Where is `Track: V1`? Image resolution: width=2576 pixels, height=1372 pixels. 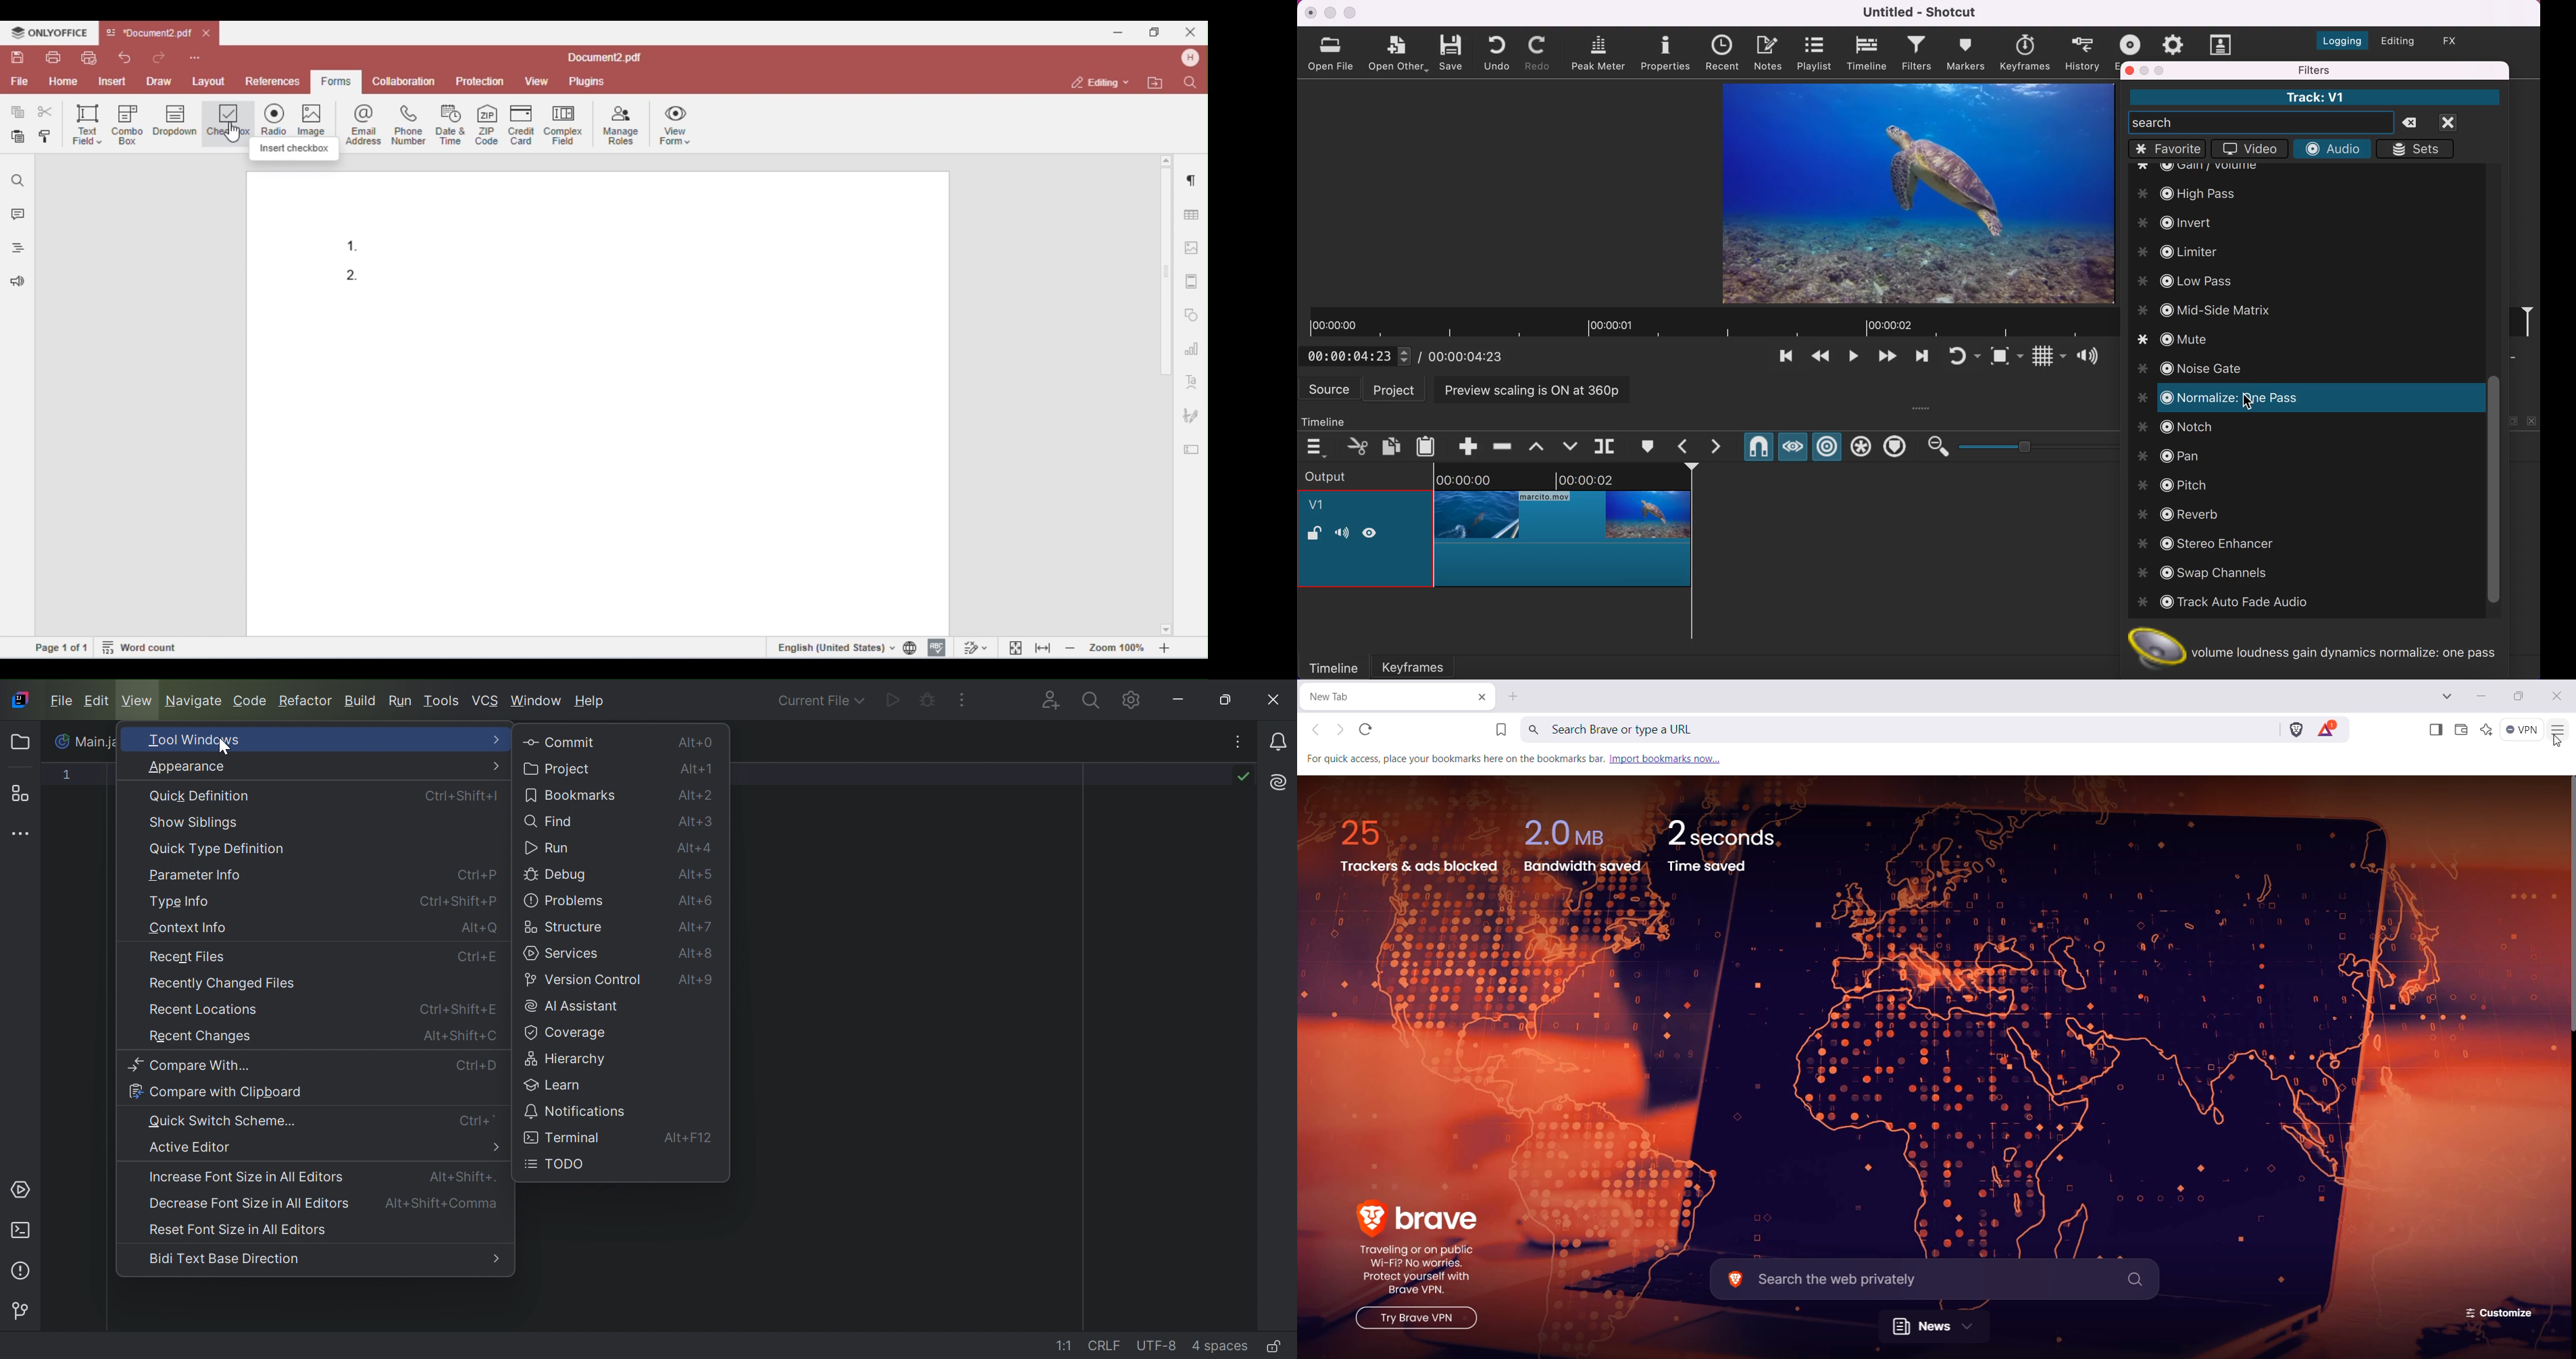 Track: V1 is located at coordinates (2314, 97).